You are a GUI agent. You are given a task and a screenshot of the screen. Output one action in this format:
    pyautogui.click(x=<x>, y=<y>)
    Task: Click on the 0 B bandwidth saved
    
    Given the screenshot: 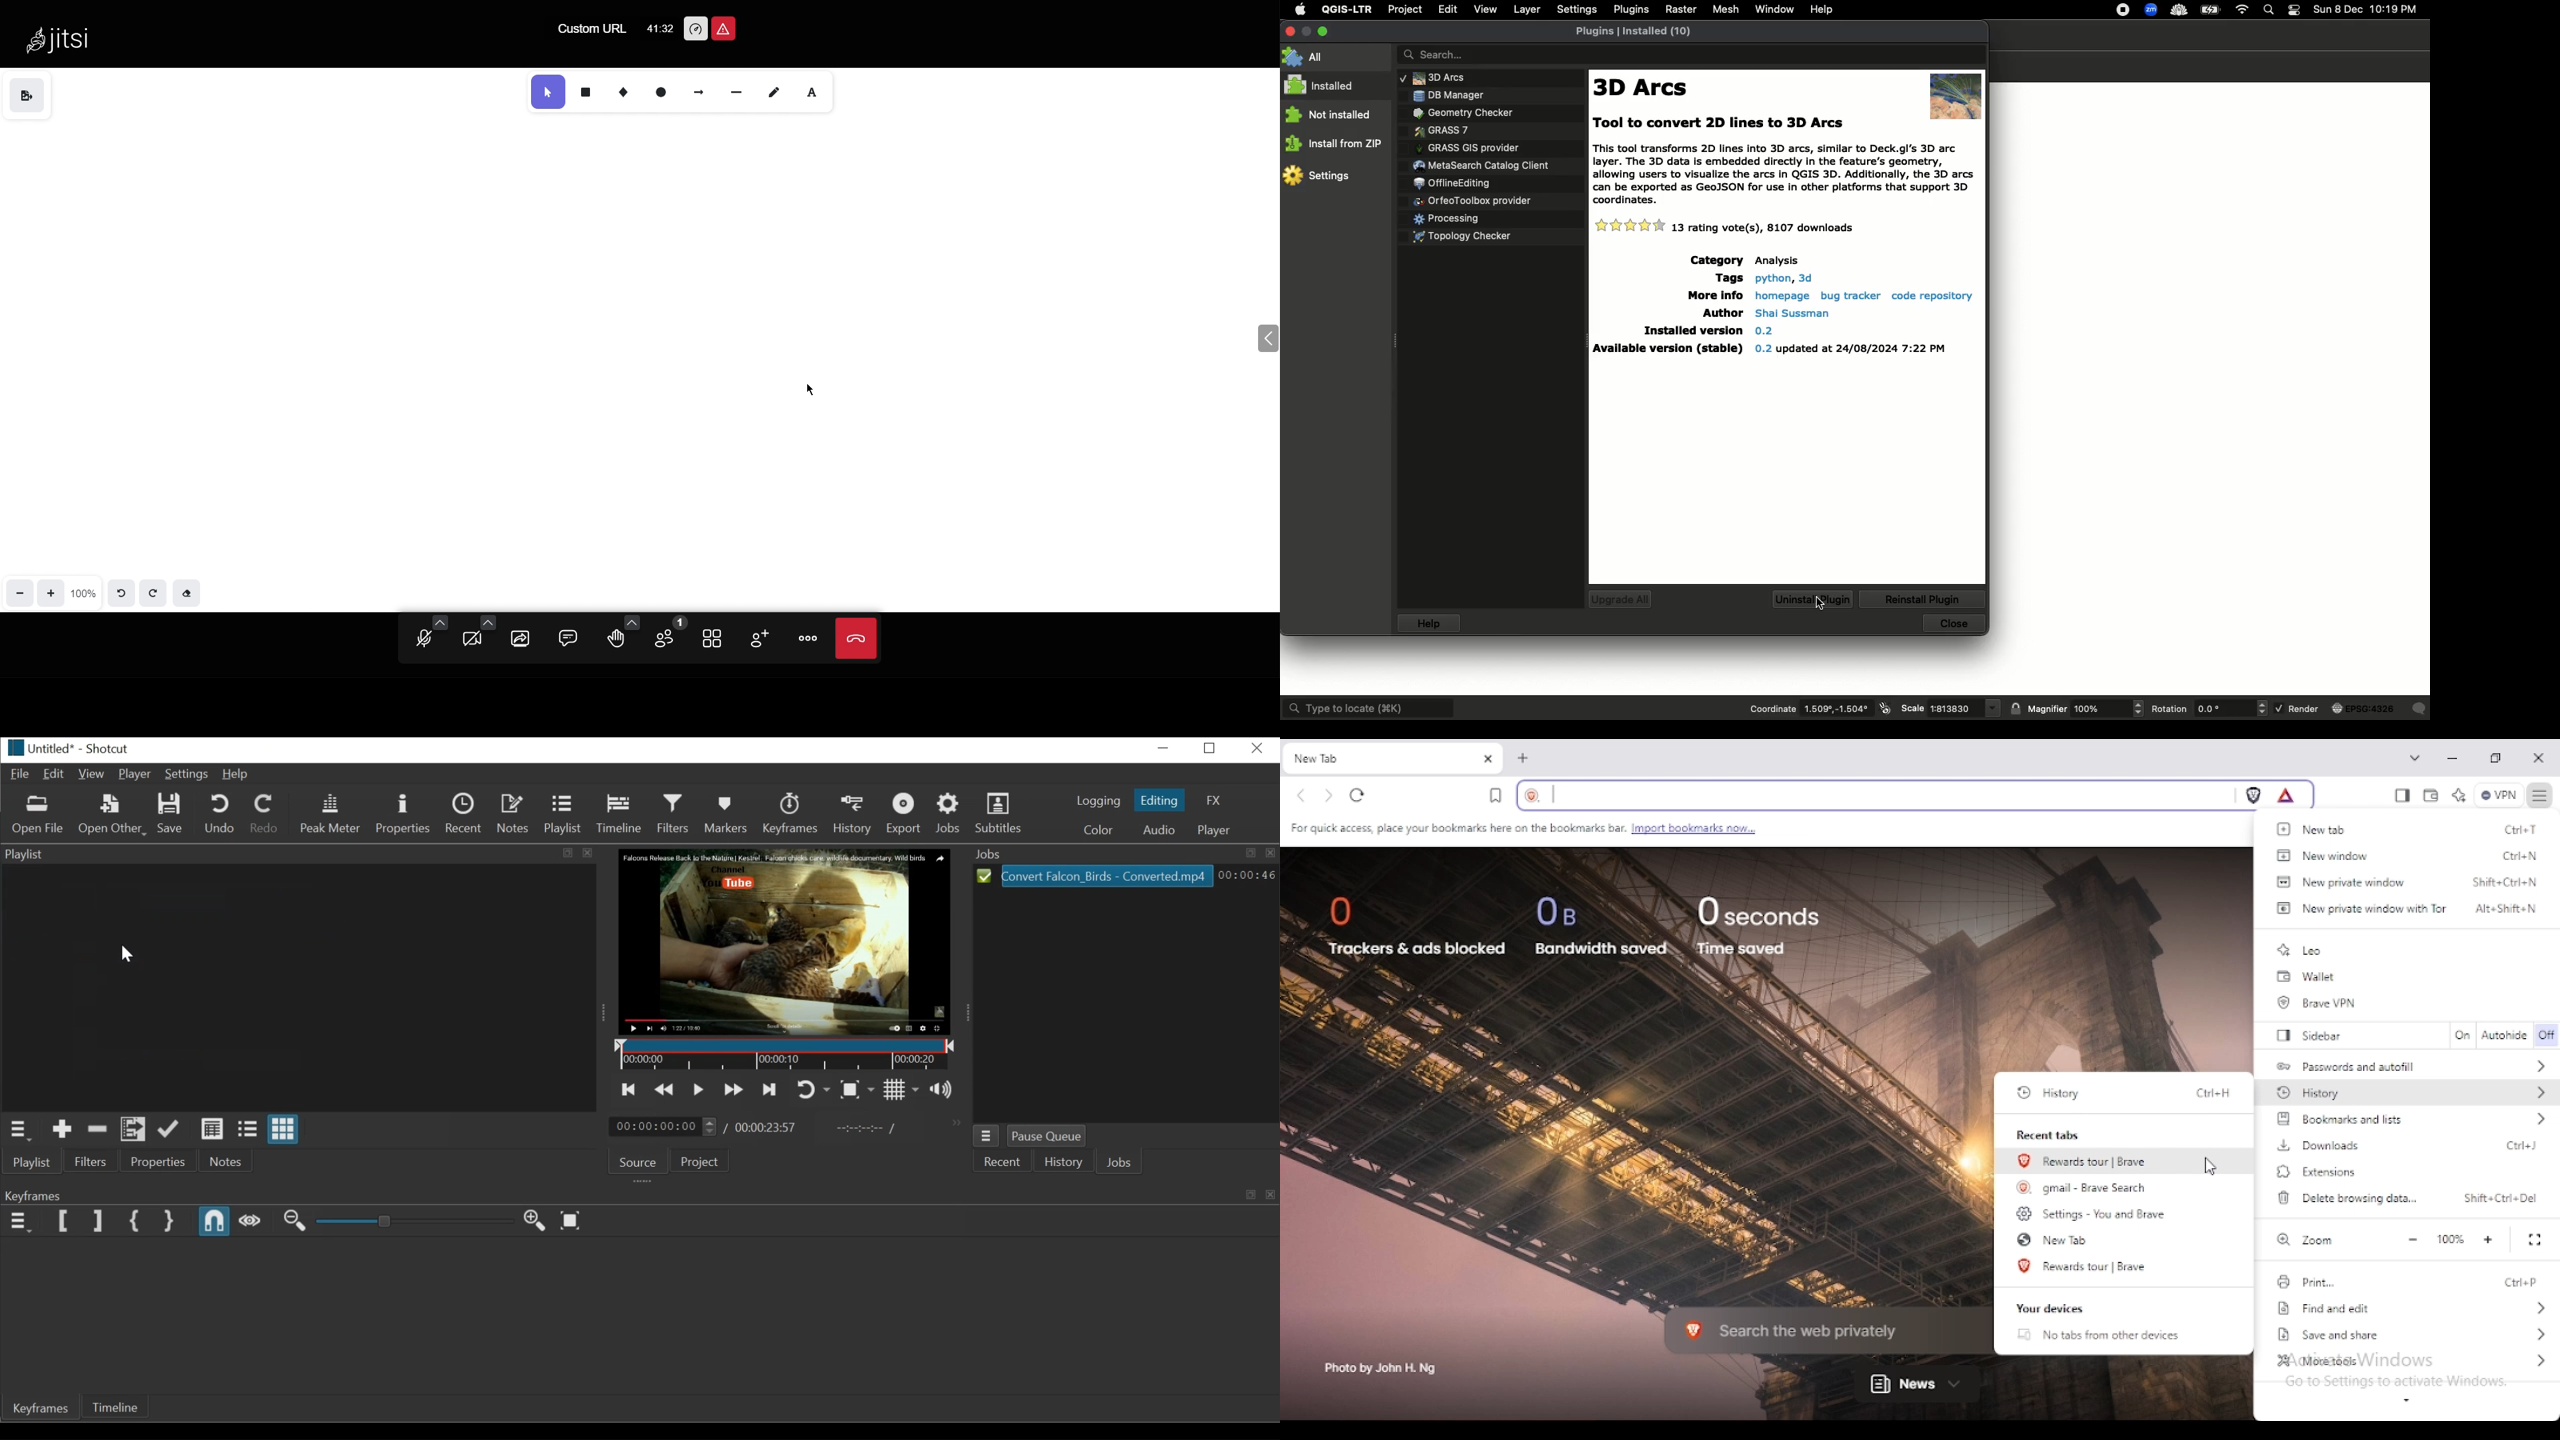 What is the action you would take?
    pyautogui.click(x=1602, y=925)
    